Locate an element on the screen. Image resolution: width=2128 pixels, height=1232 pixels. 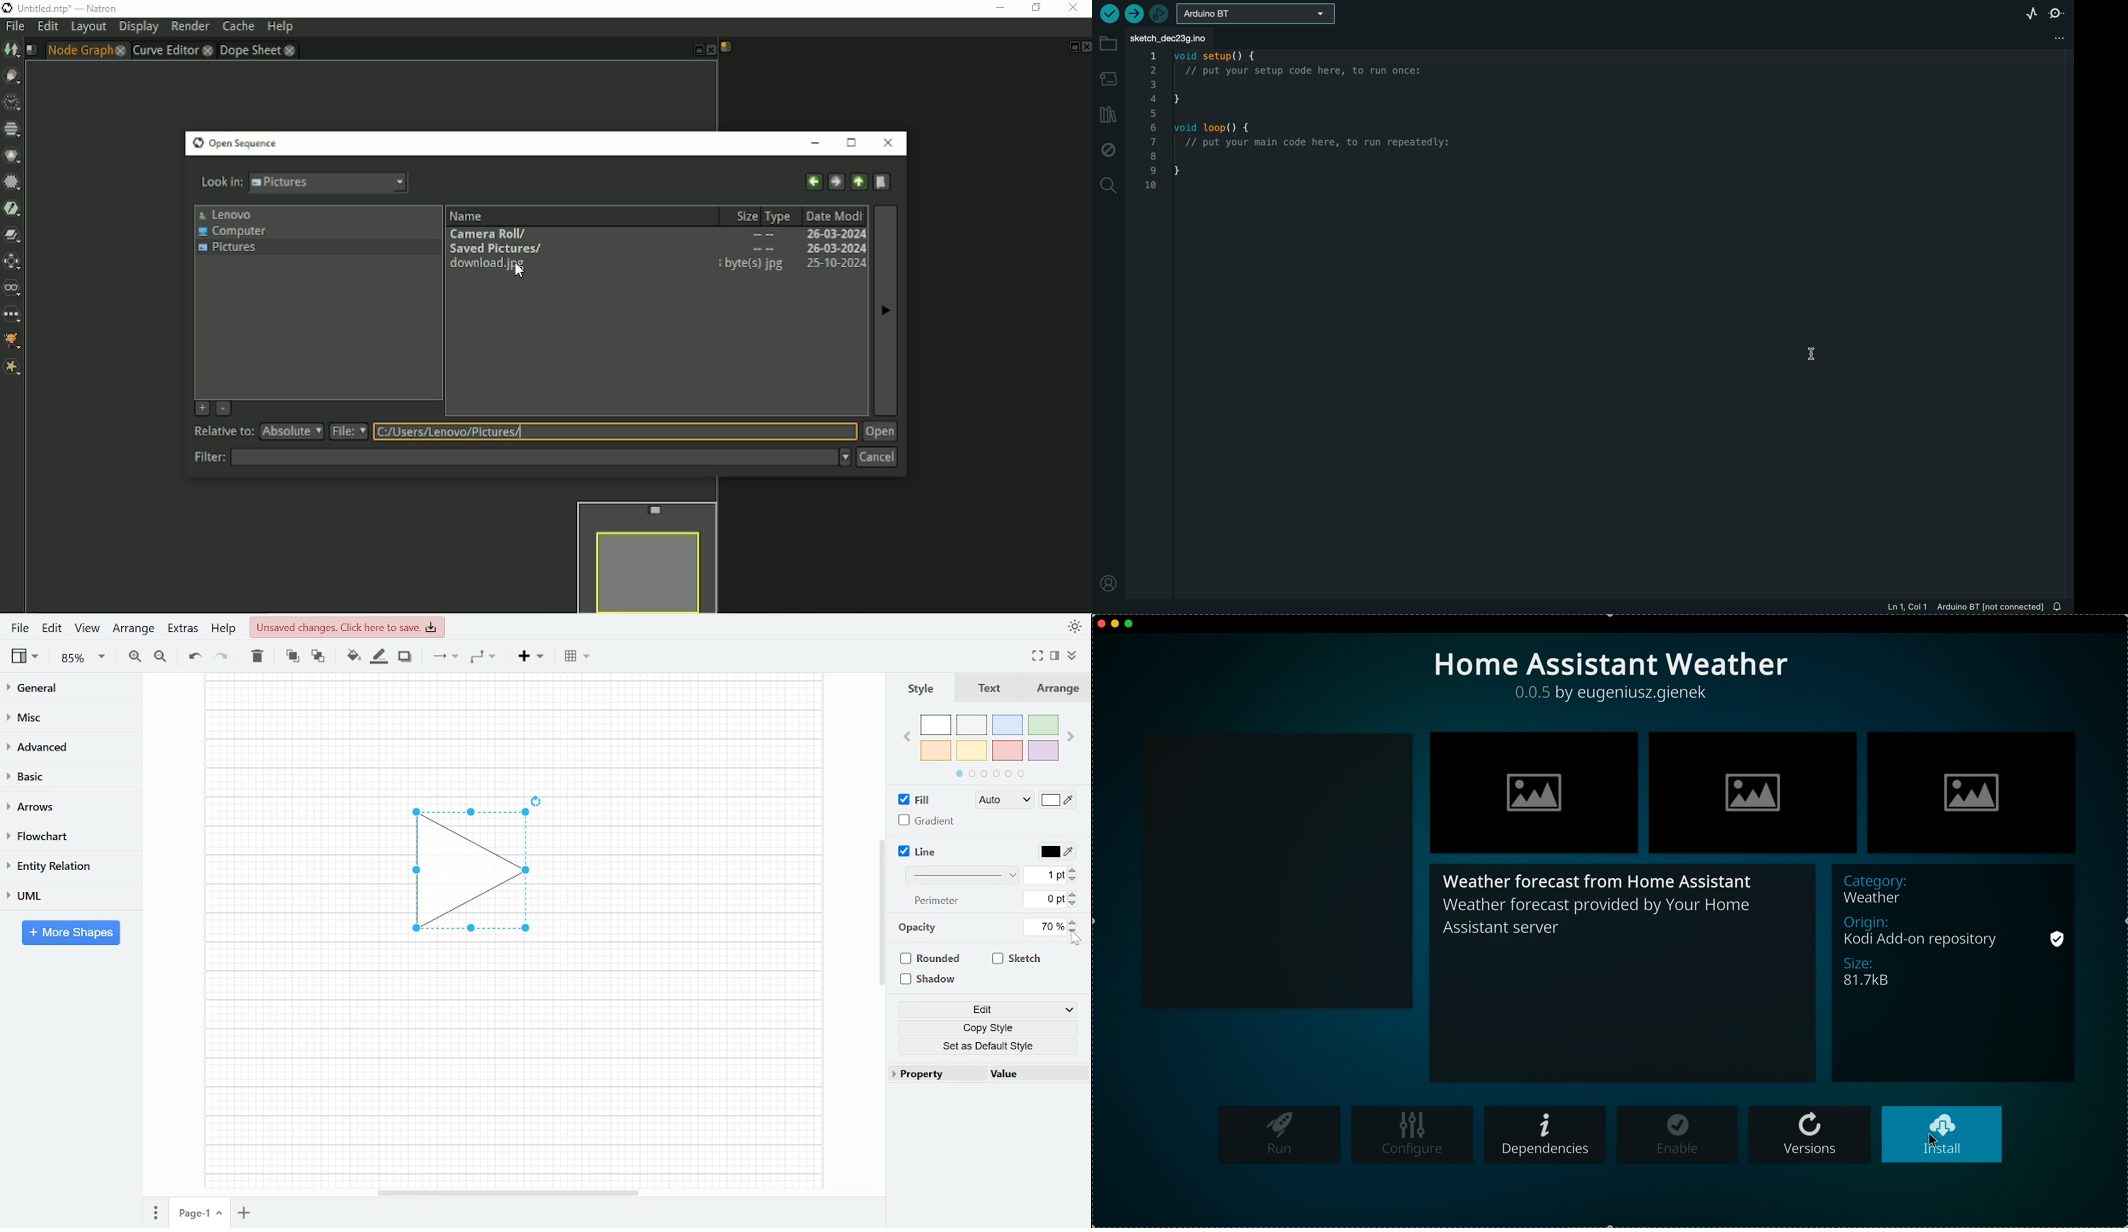
Current page is located at coordinates (190, 1214).